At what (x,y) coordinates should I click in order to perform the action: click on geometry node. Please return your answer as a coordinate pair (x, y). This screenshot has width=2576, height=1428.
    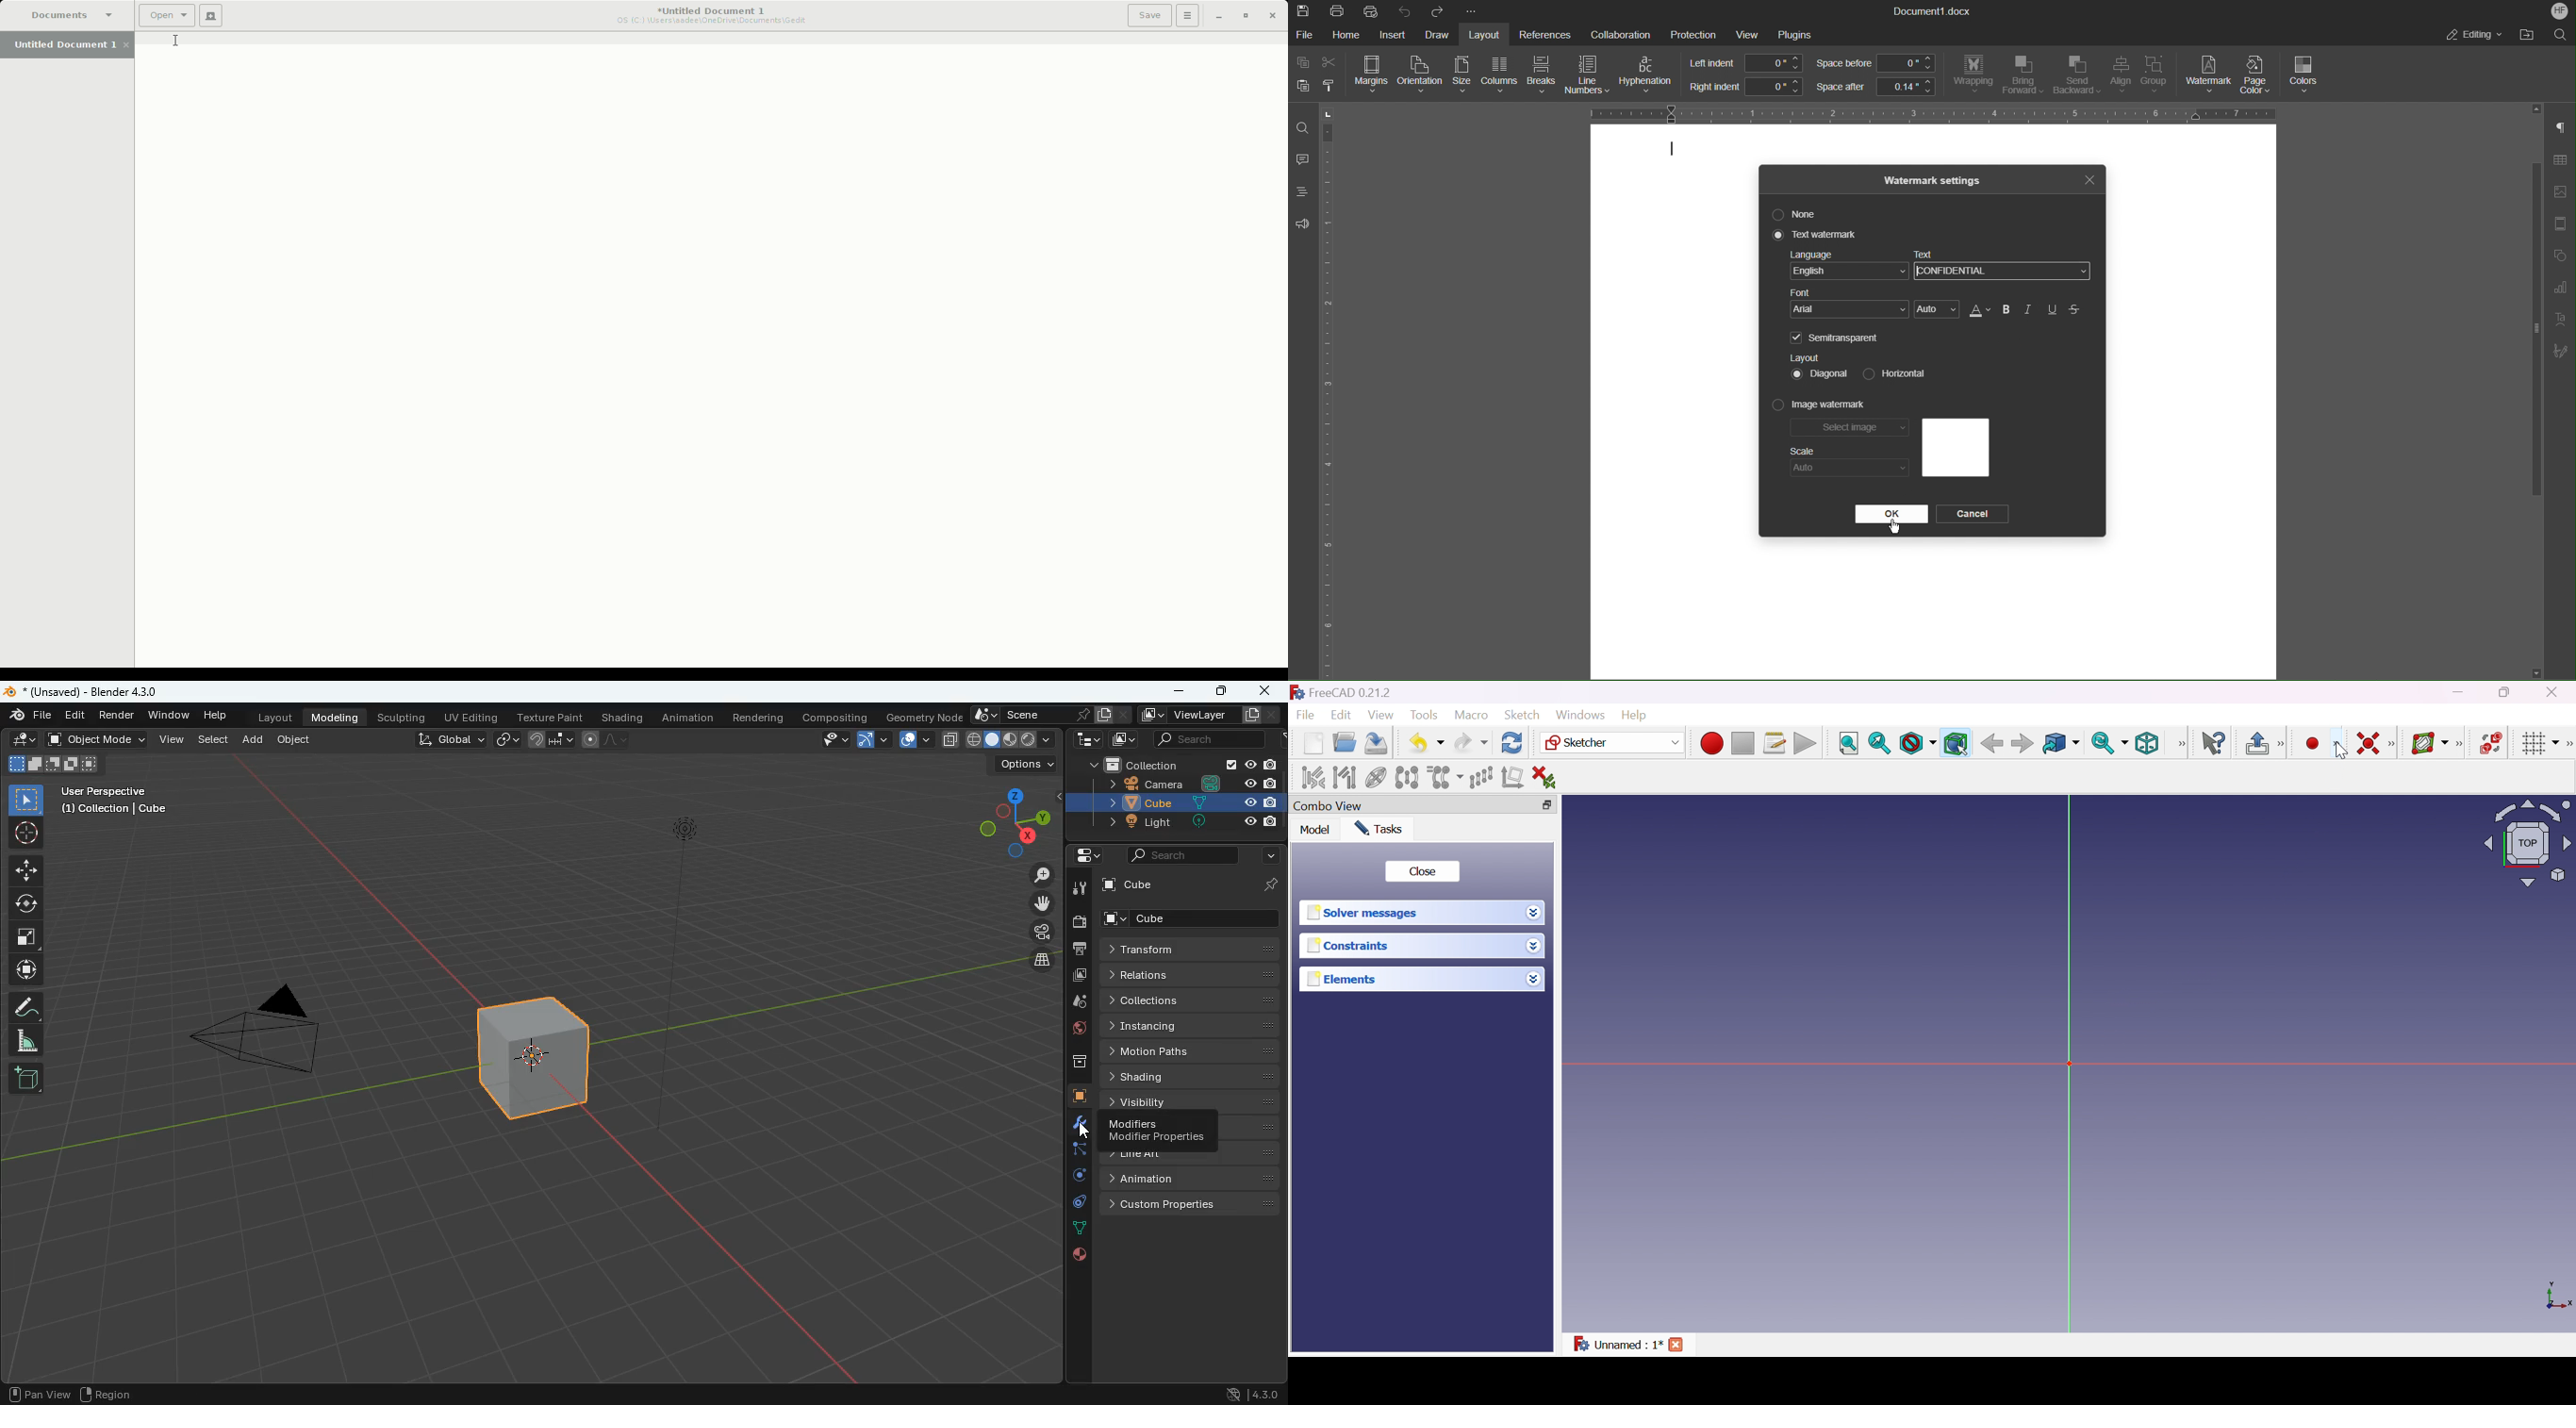
    Looking at the image, I should click on (918, 716).